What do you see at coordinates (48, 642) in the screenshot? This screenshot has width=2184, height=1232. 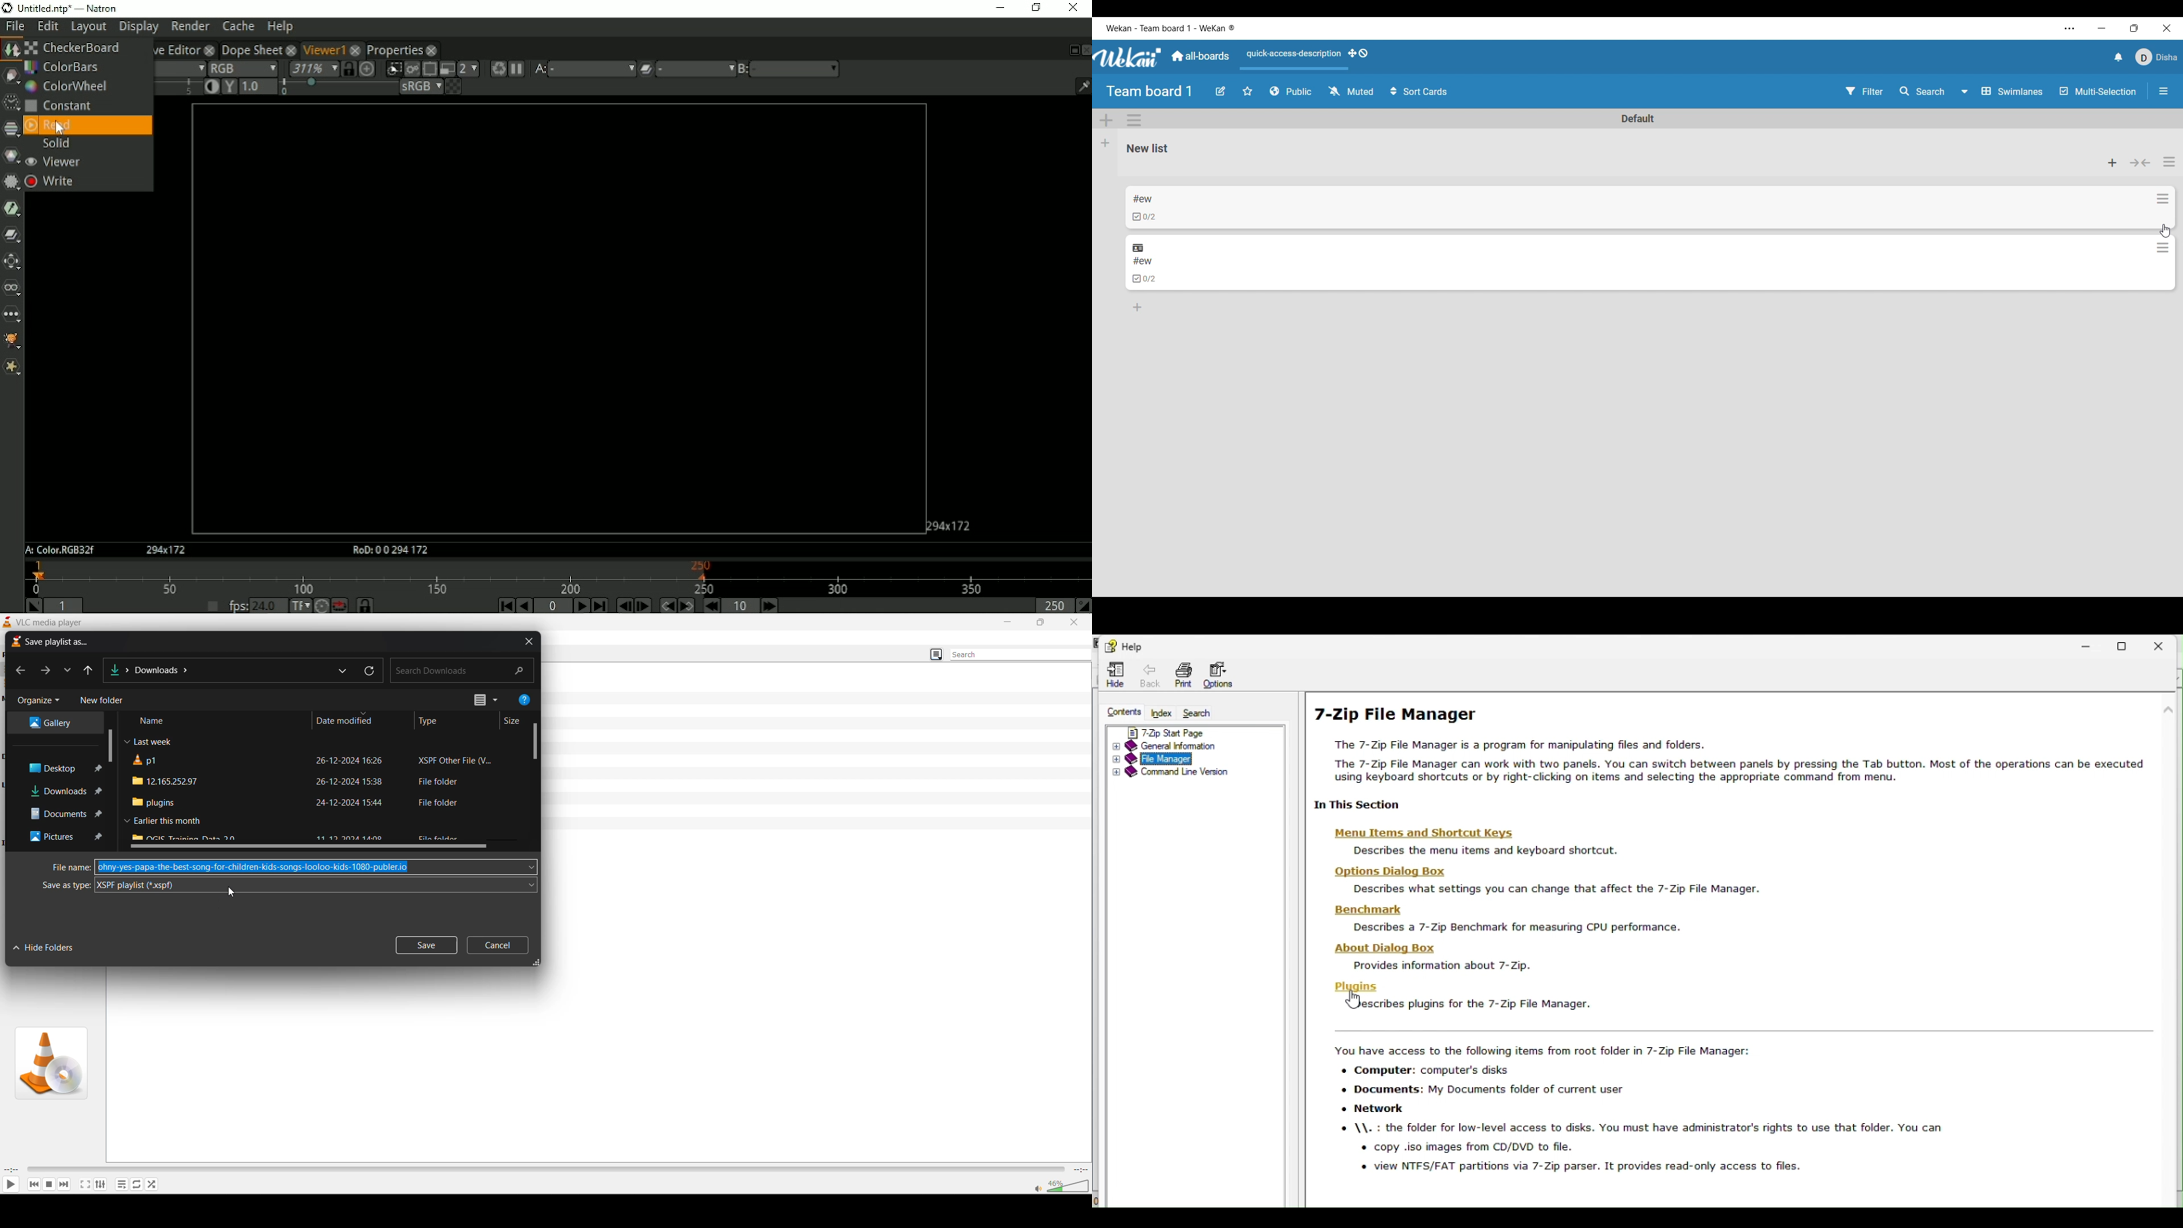 I see `save playlist as` at bounding box center [48, 642].